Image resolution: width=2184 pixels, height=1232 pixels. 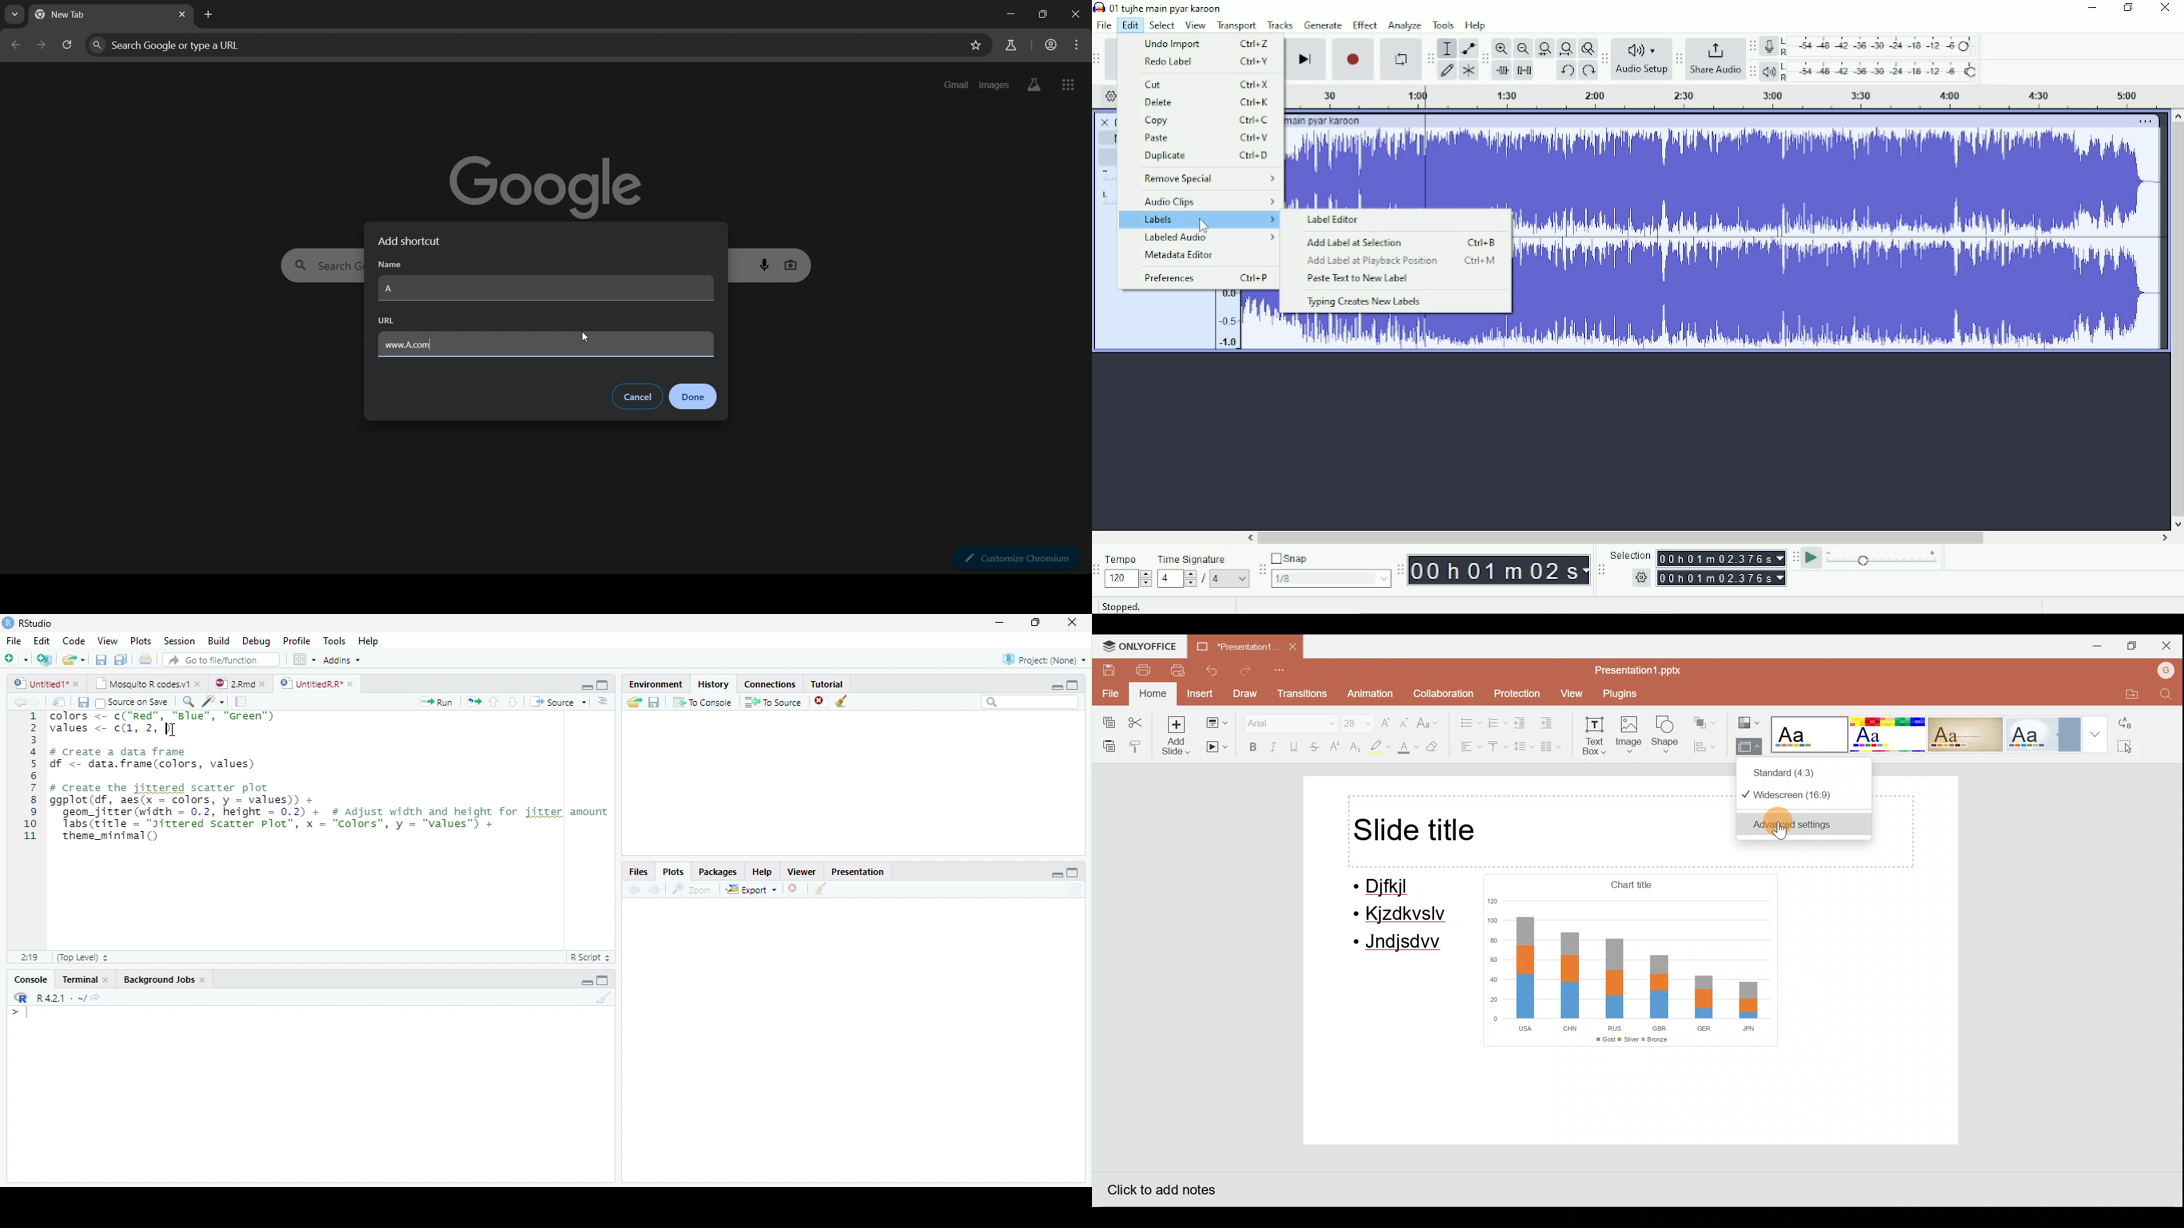 What do you see at coordinates (803, 872) in the screenshot?
I see `Viewer` at bounding box center [803, 872].